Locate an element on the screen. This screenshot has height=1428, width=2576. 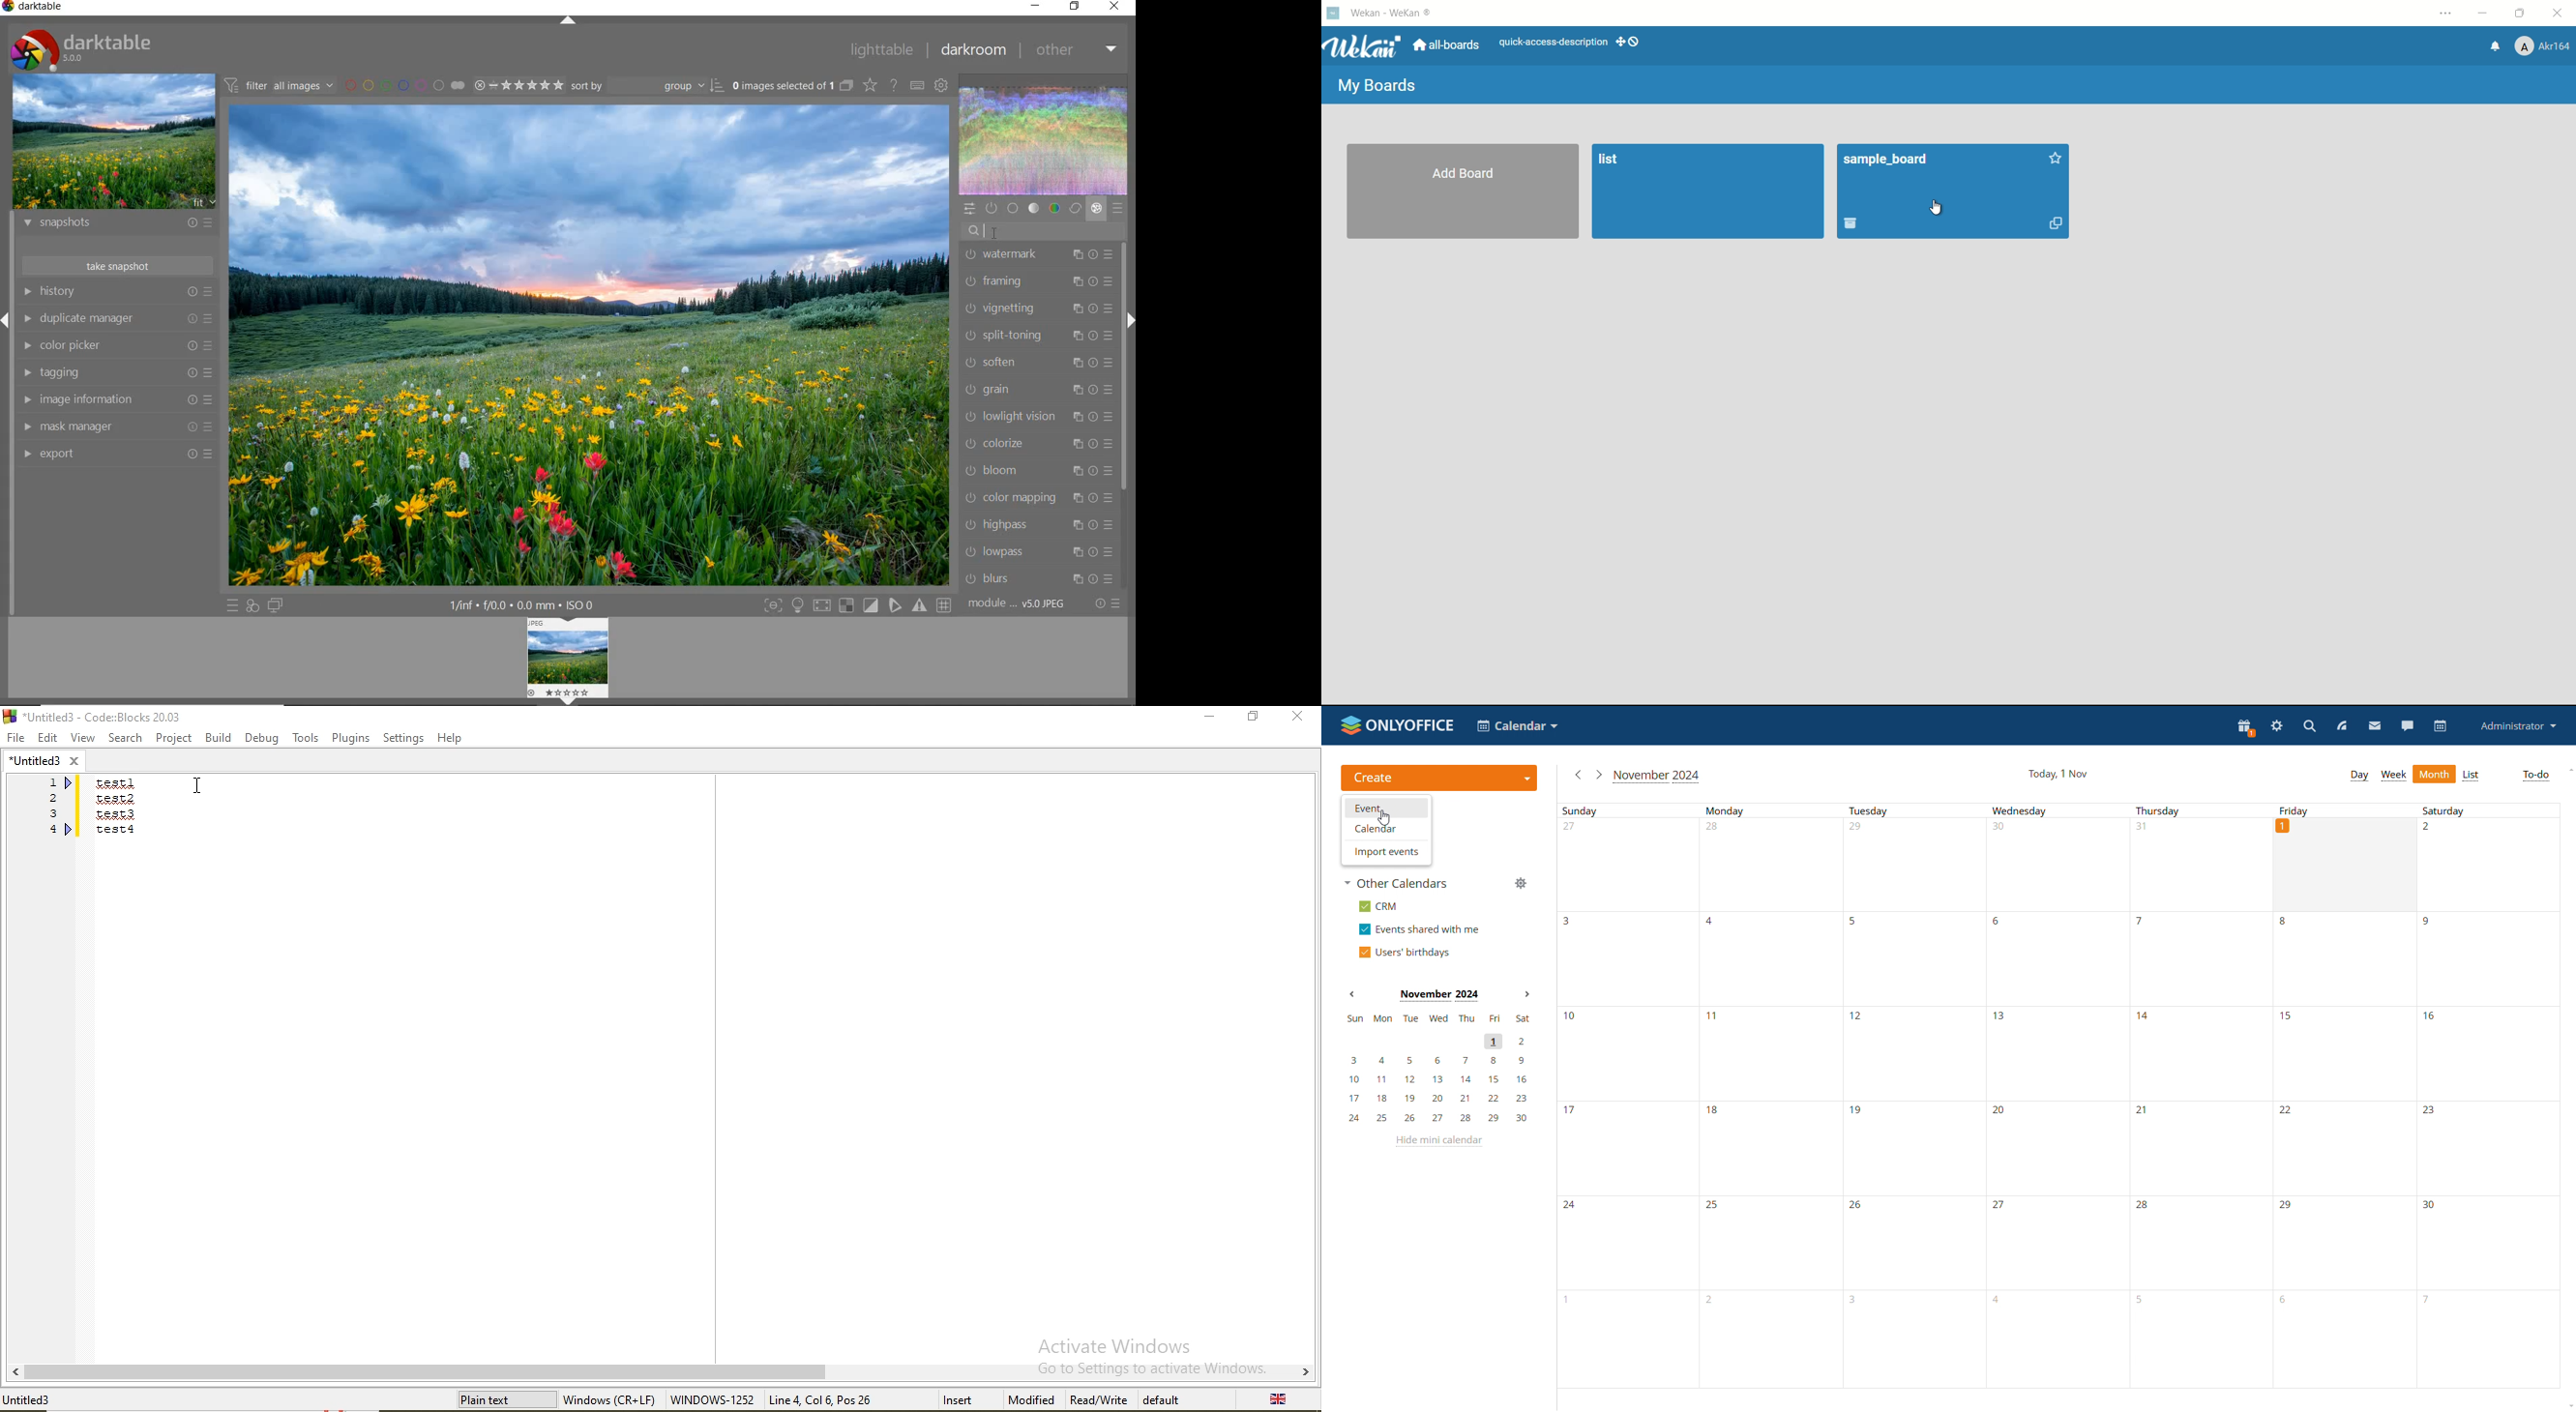
quick-access-description is located at coordinates (1554, 43).